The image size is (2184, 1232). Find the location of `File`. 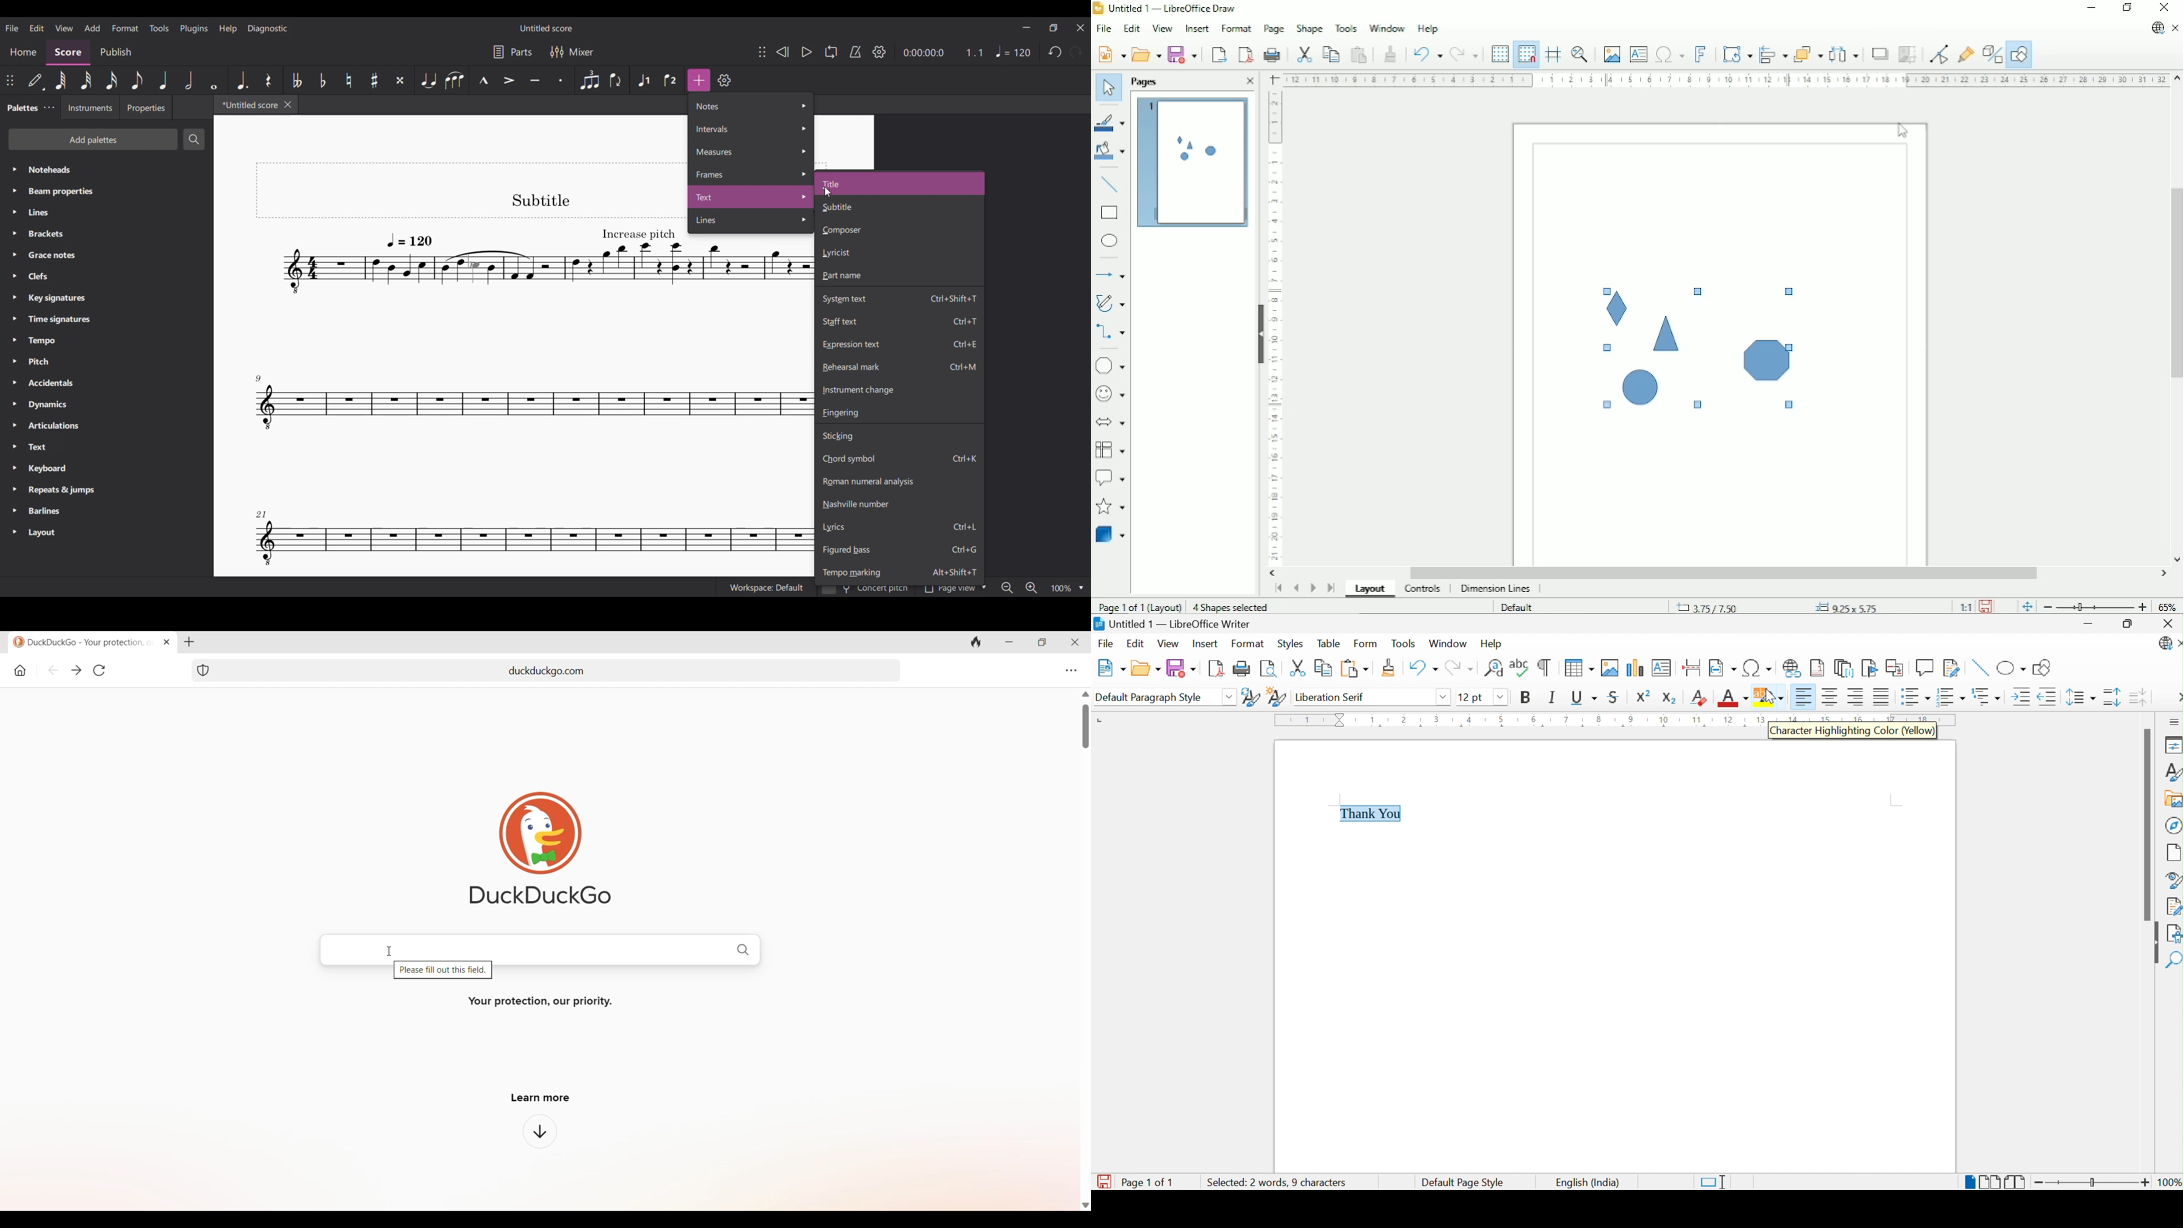

File is located at coordinates (1103, 28).